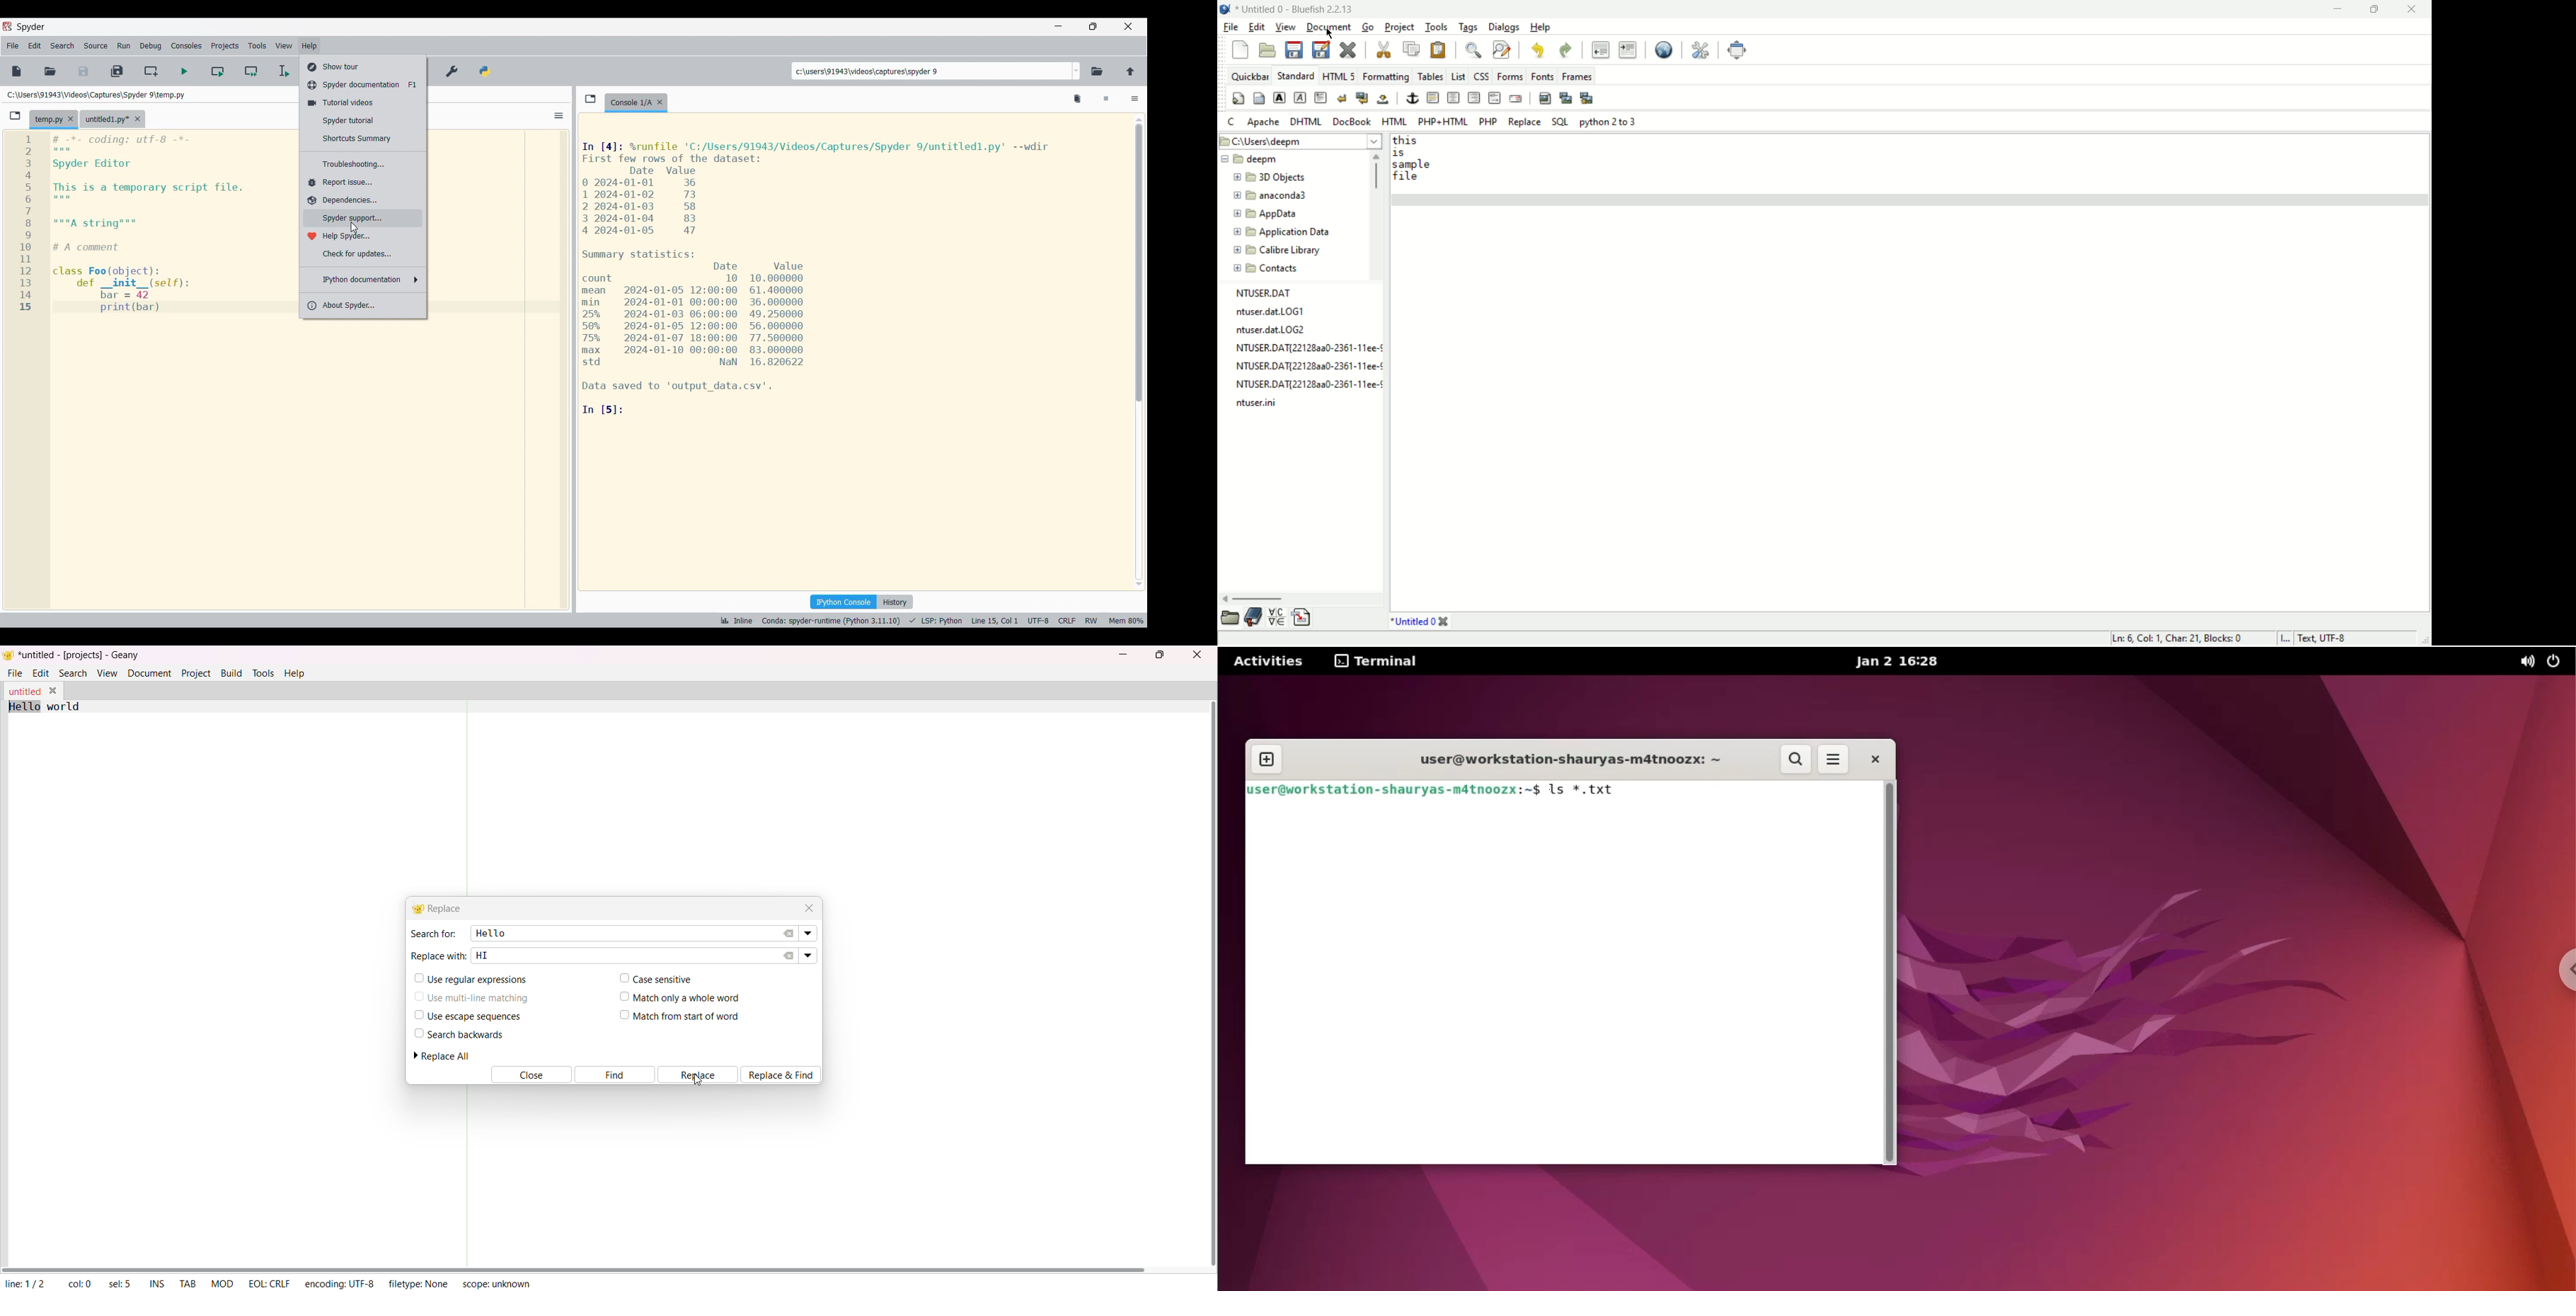 This screenshot has height=1316, width=2576. Describe the element at coordinates (124, 45) in the screenshot. I see `Run menu` at that location.